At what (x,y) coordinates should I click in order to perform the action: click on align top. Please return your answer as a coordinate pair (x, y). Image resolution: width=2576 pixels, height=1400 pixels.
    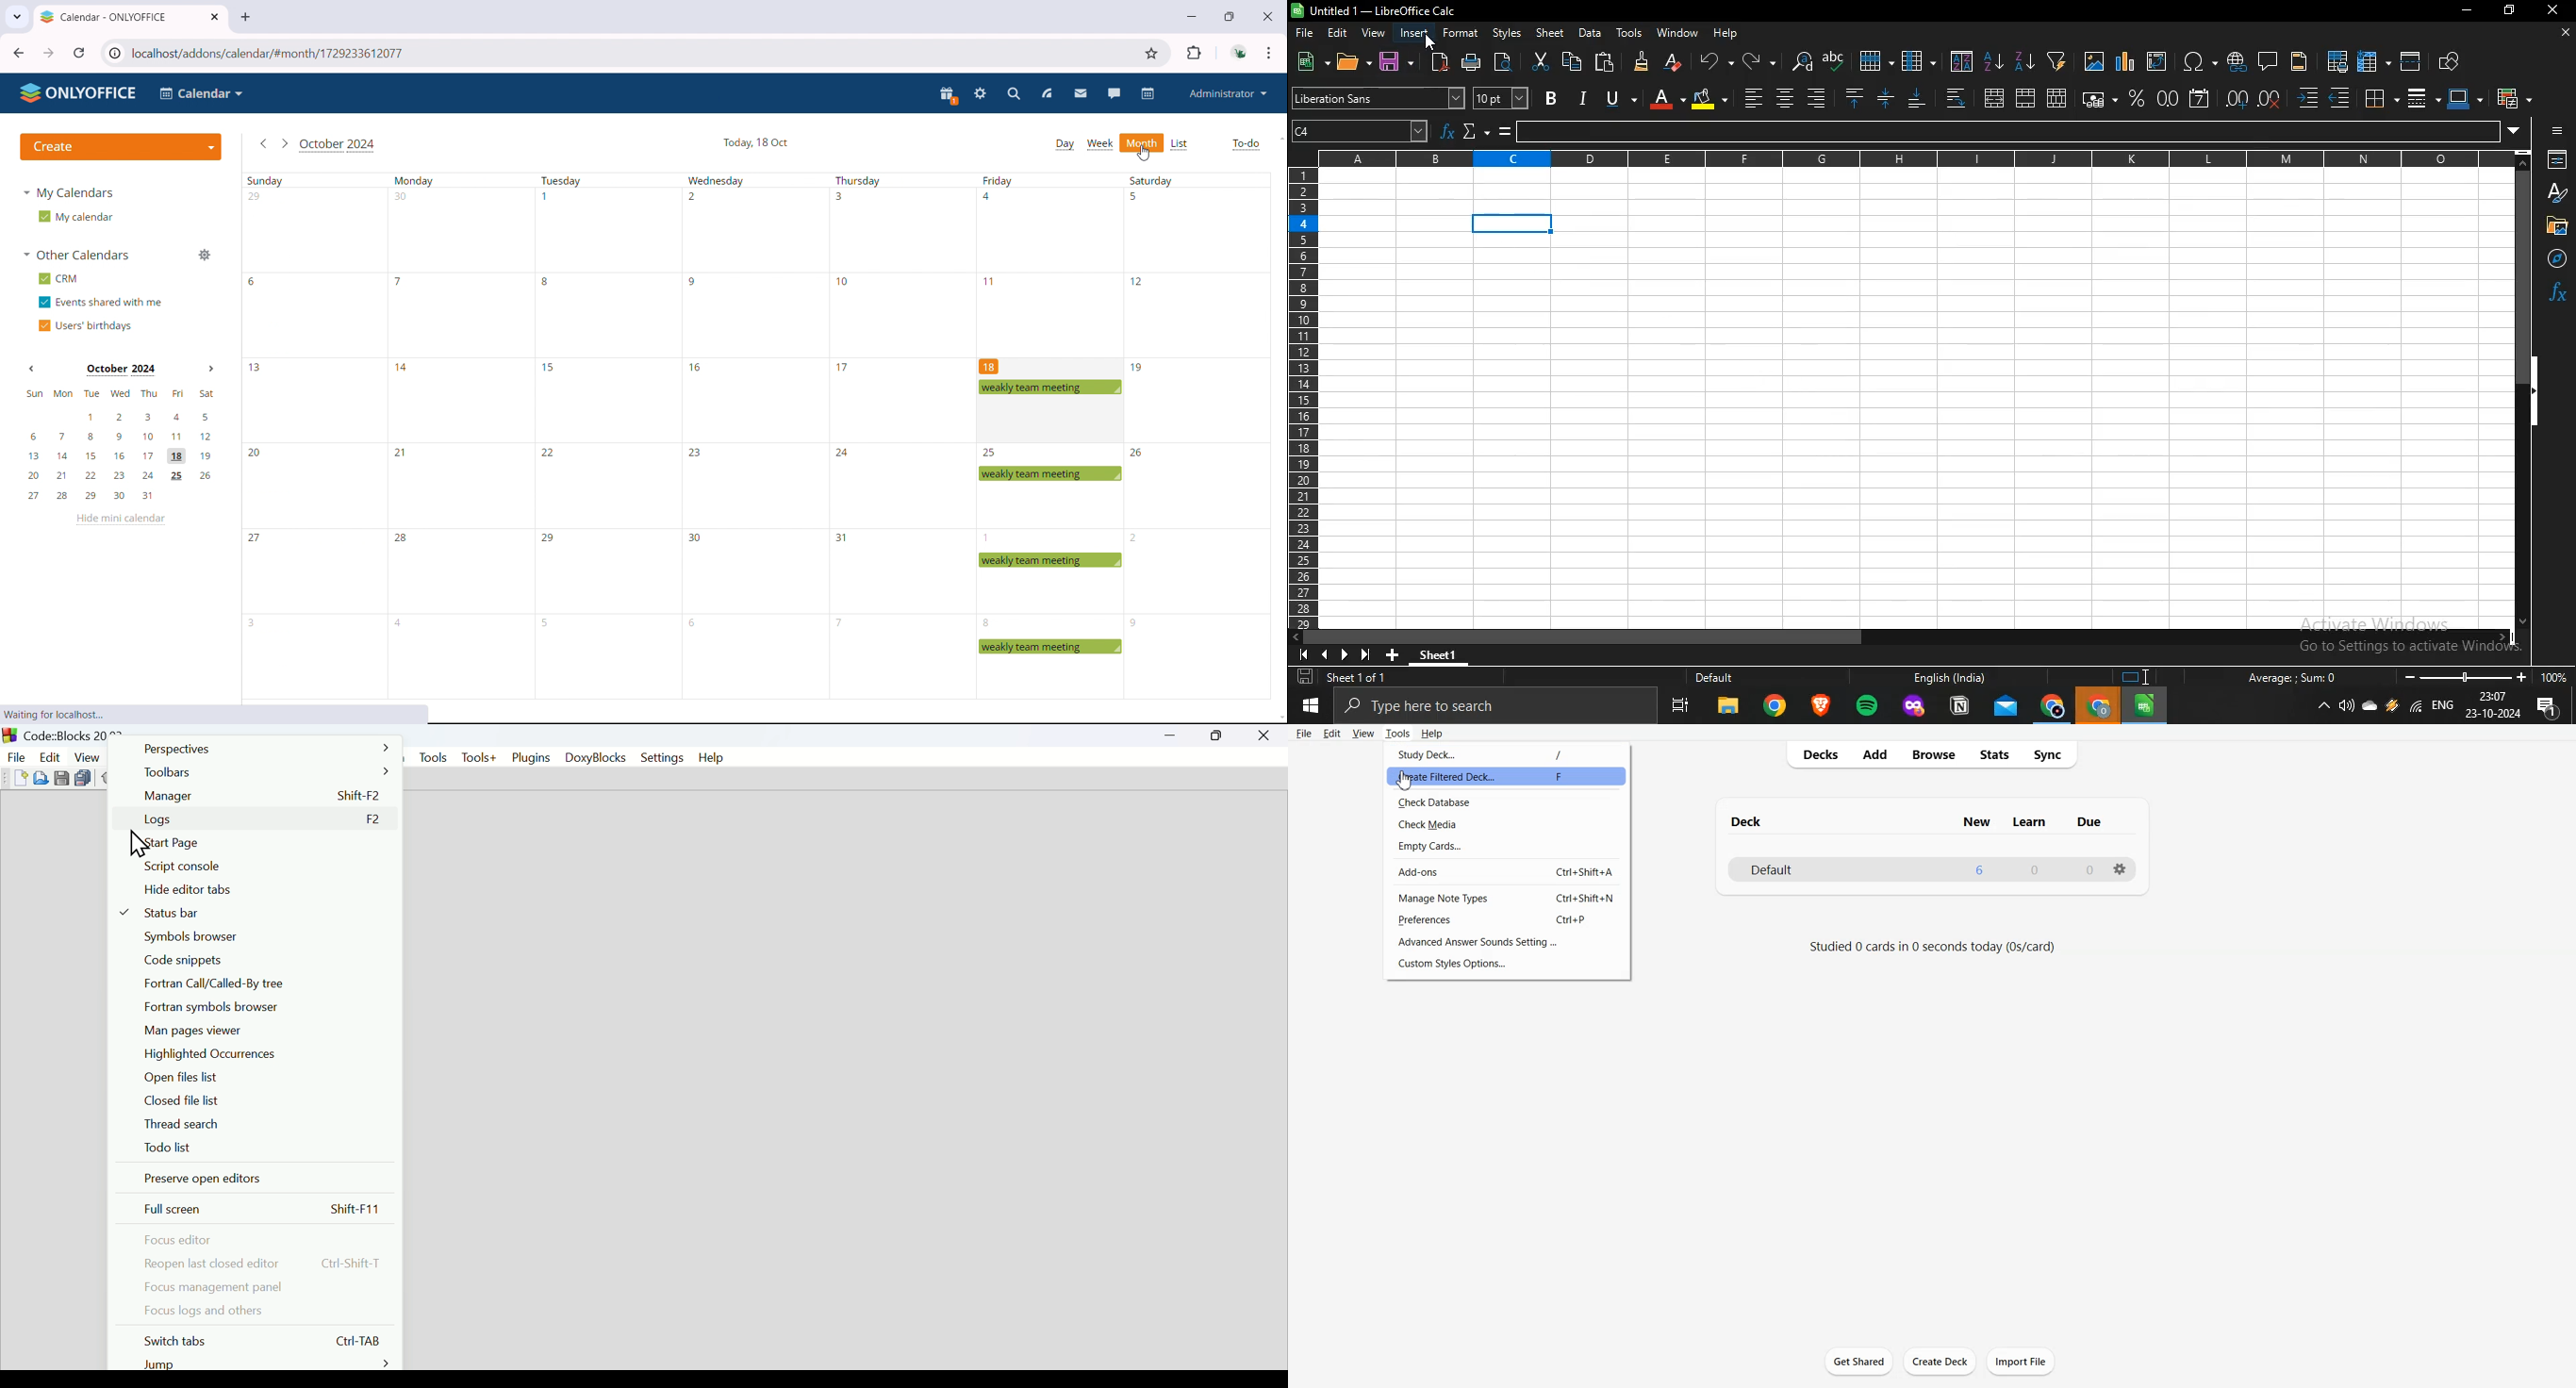
    Looking at the image, I should click on (1854, 98).